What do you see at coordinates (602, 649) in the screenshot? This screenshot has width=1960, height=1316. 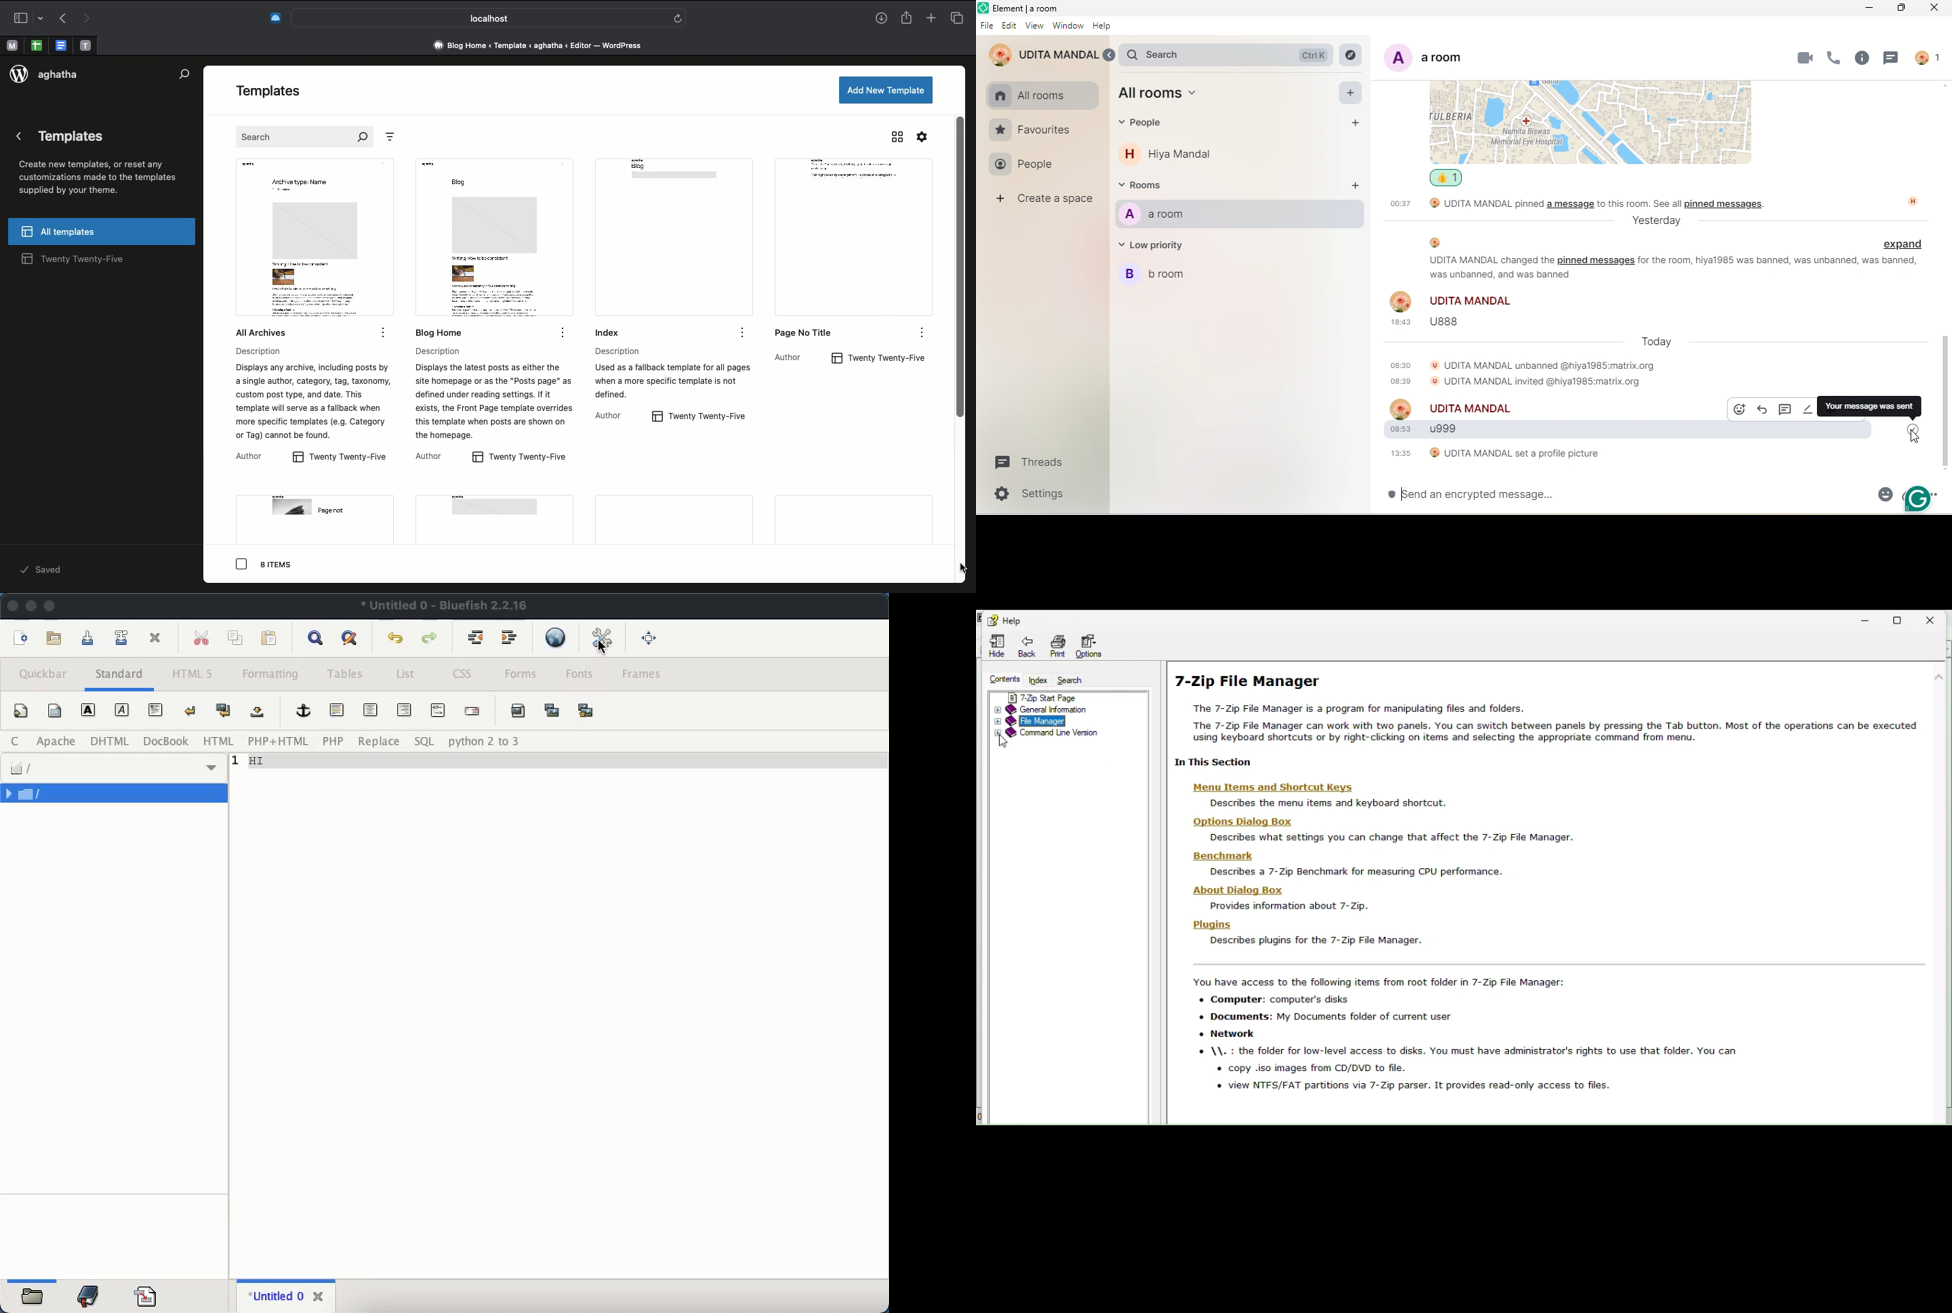 I see `Cursor` at bounding box center [602, 649].